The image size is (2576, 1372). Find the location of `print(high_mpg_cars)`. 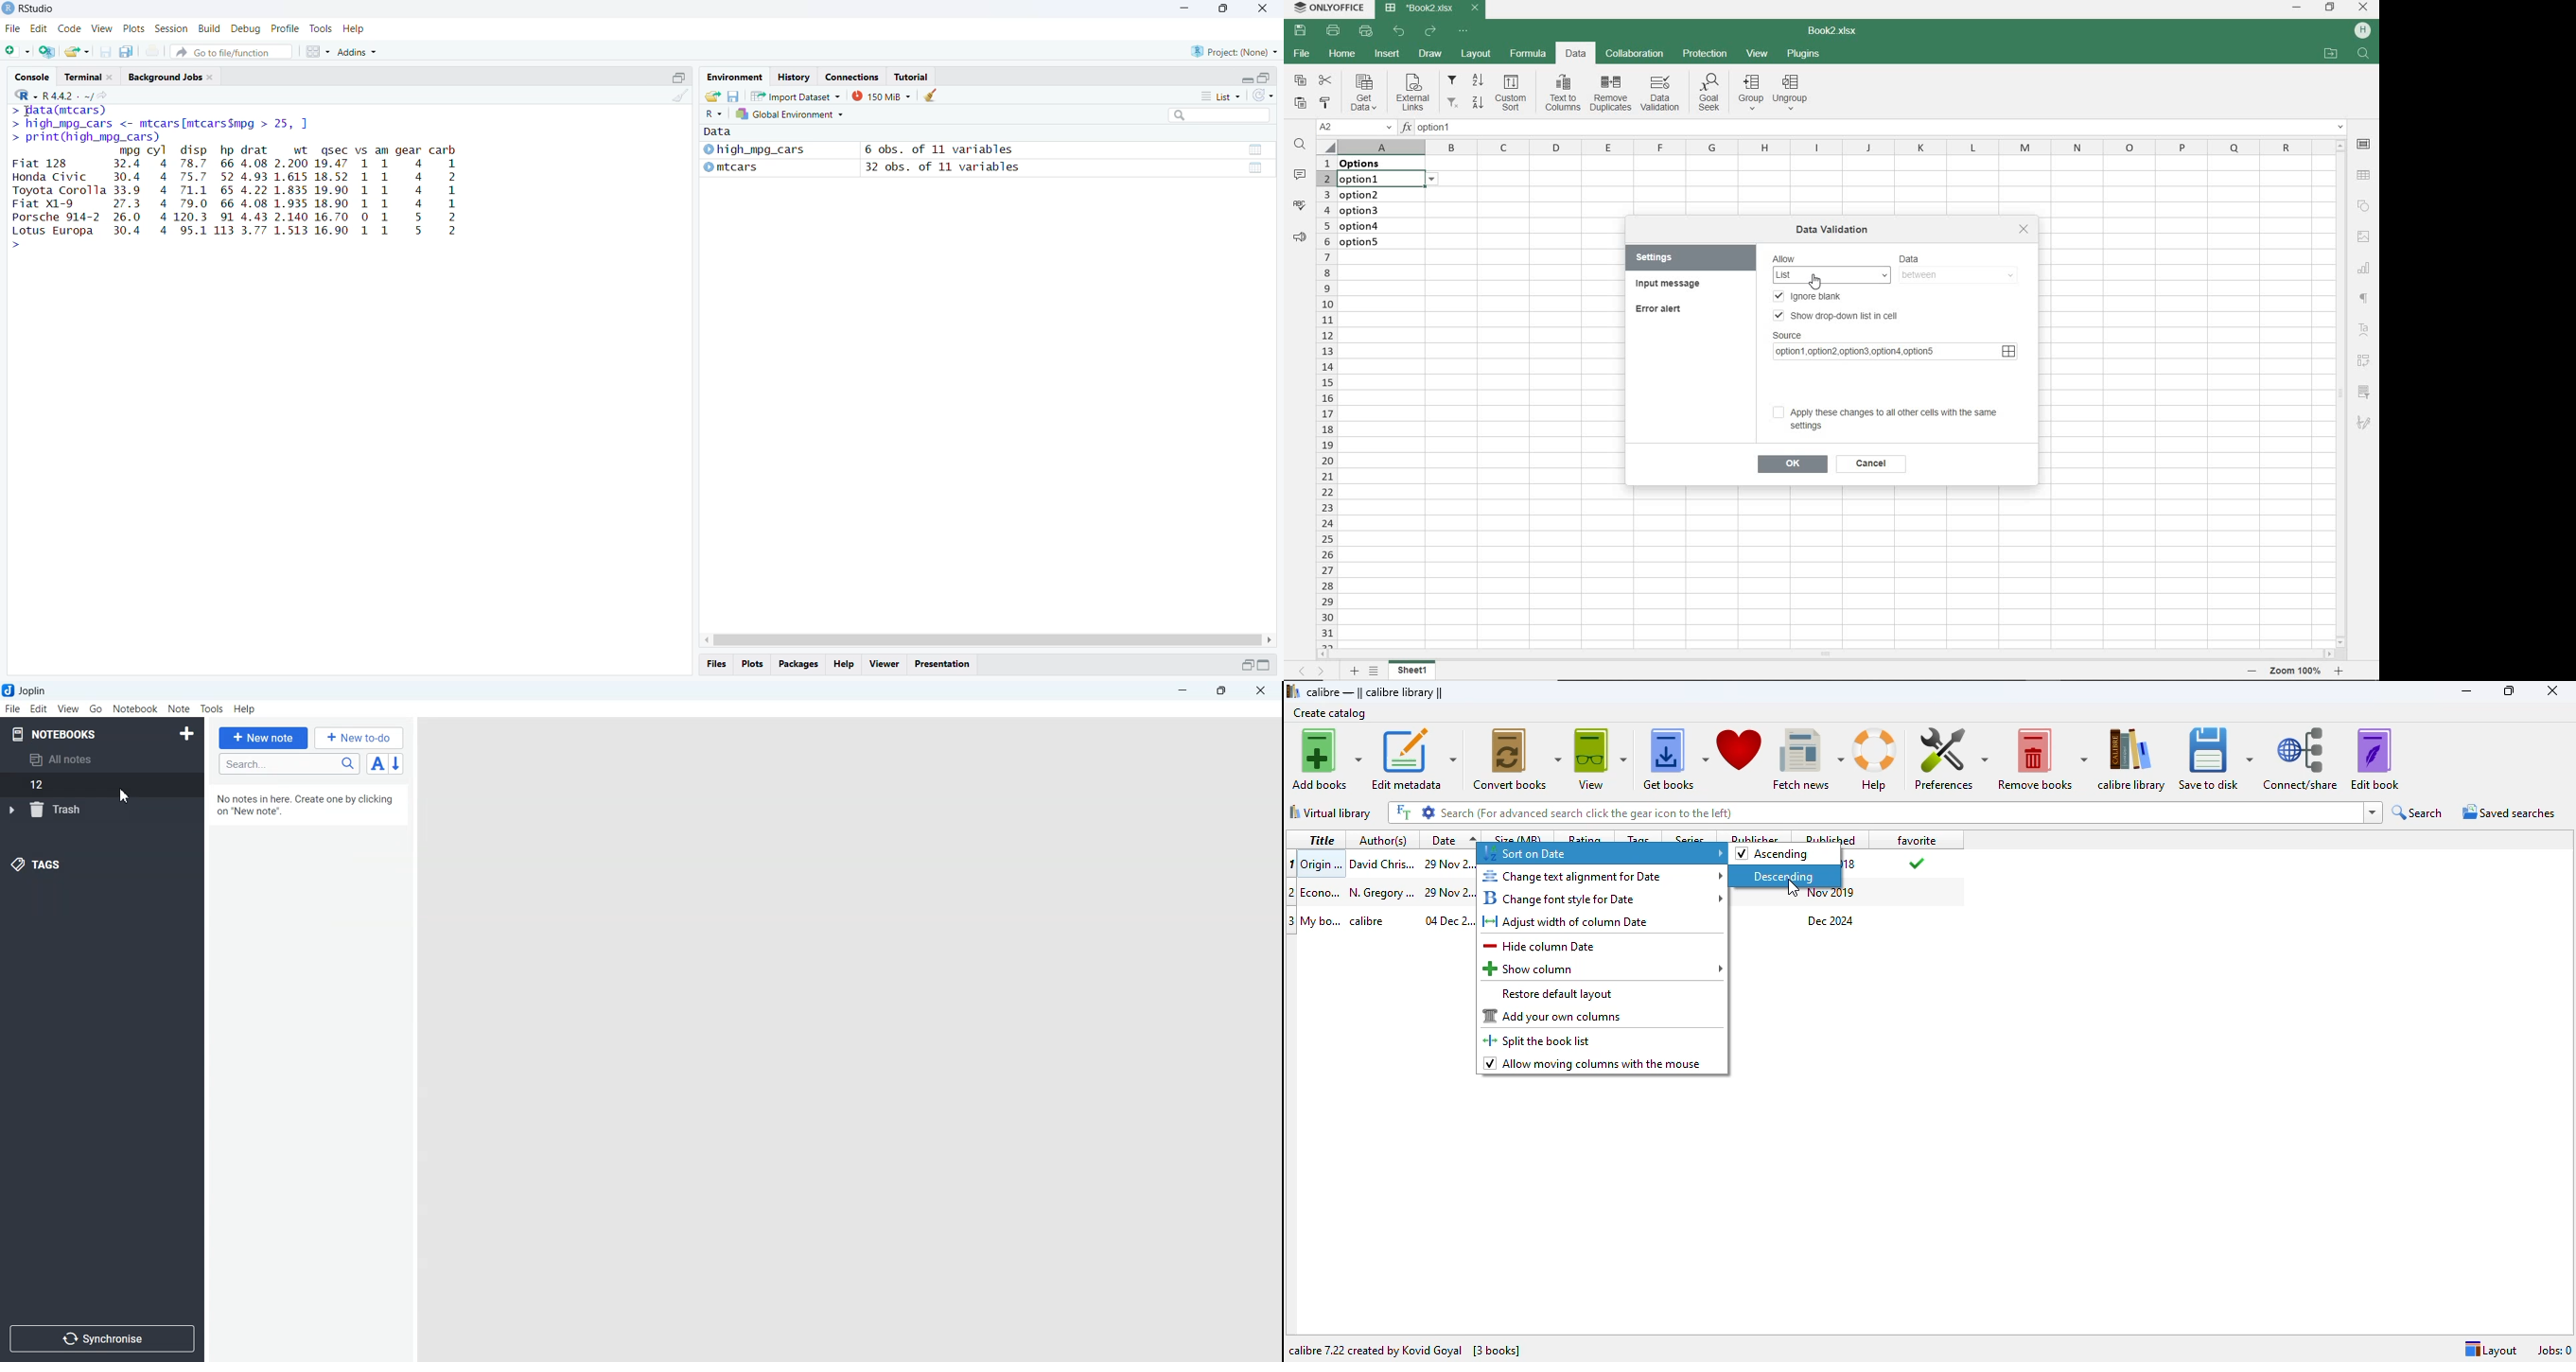

print(high_mpg_cars) is located at coordinates (86, 138).